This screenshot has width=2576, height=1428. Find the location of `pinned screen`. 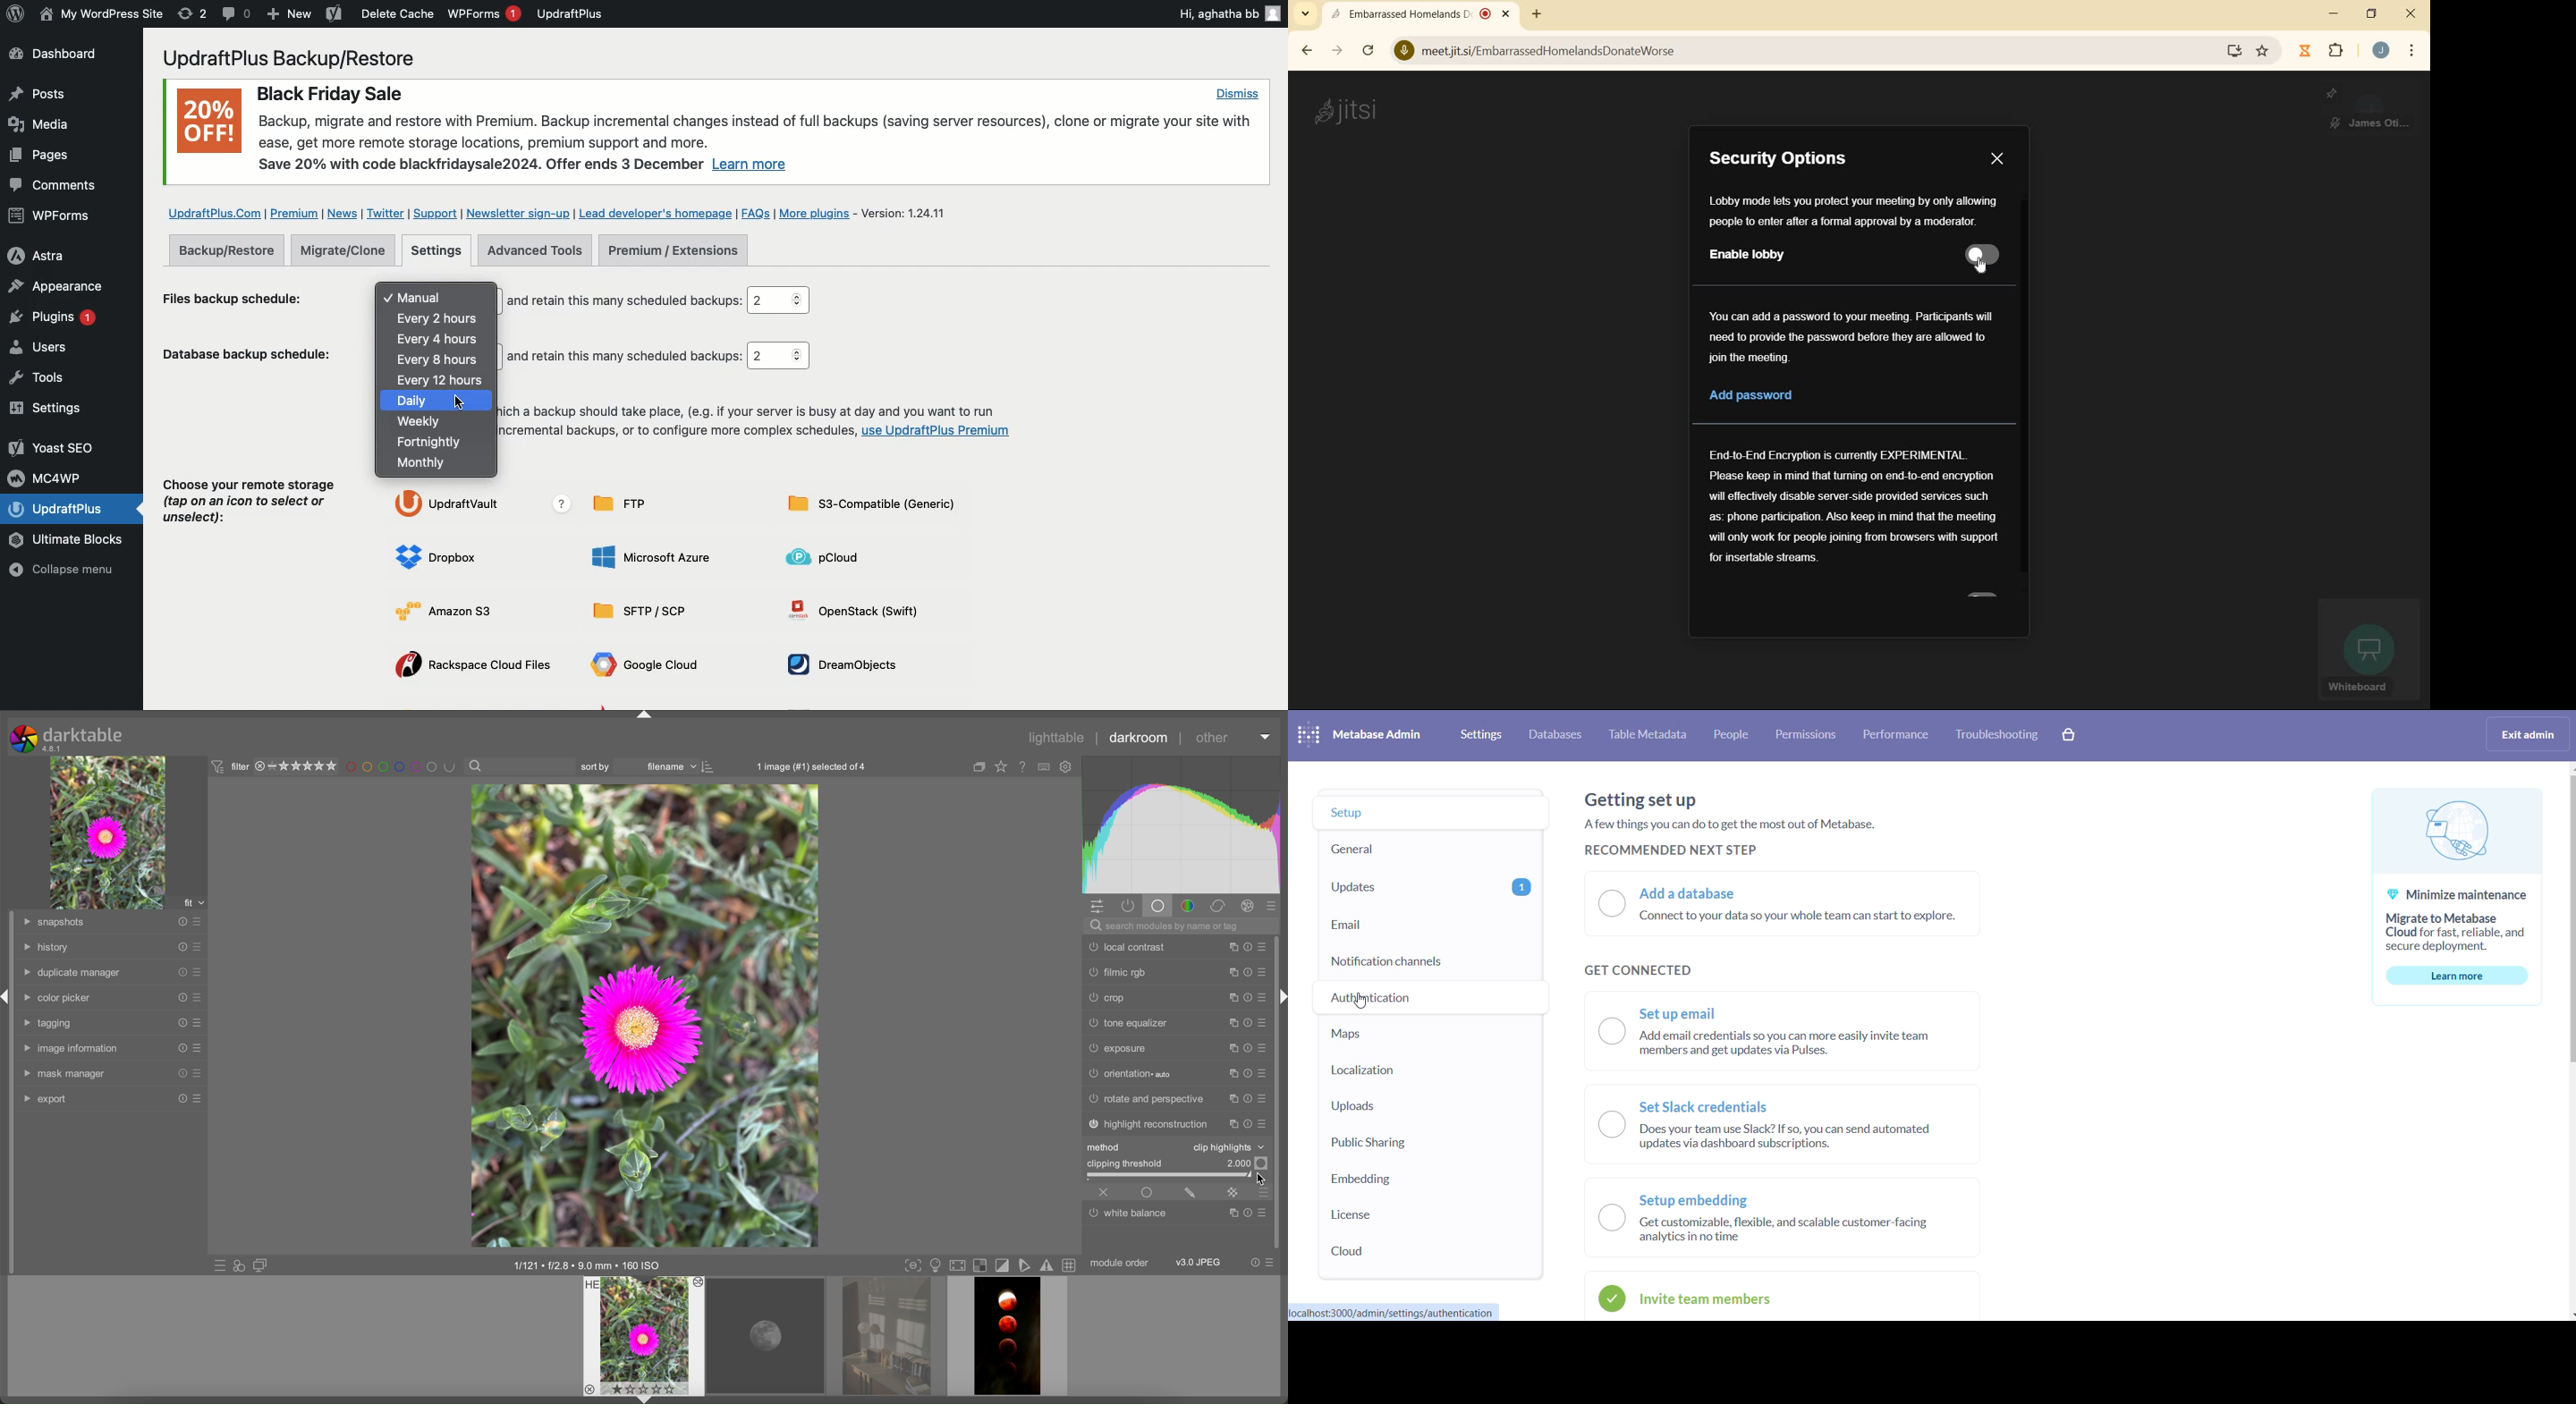

pinned screen is located at coordinates (2370, 109).